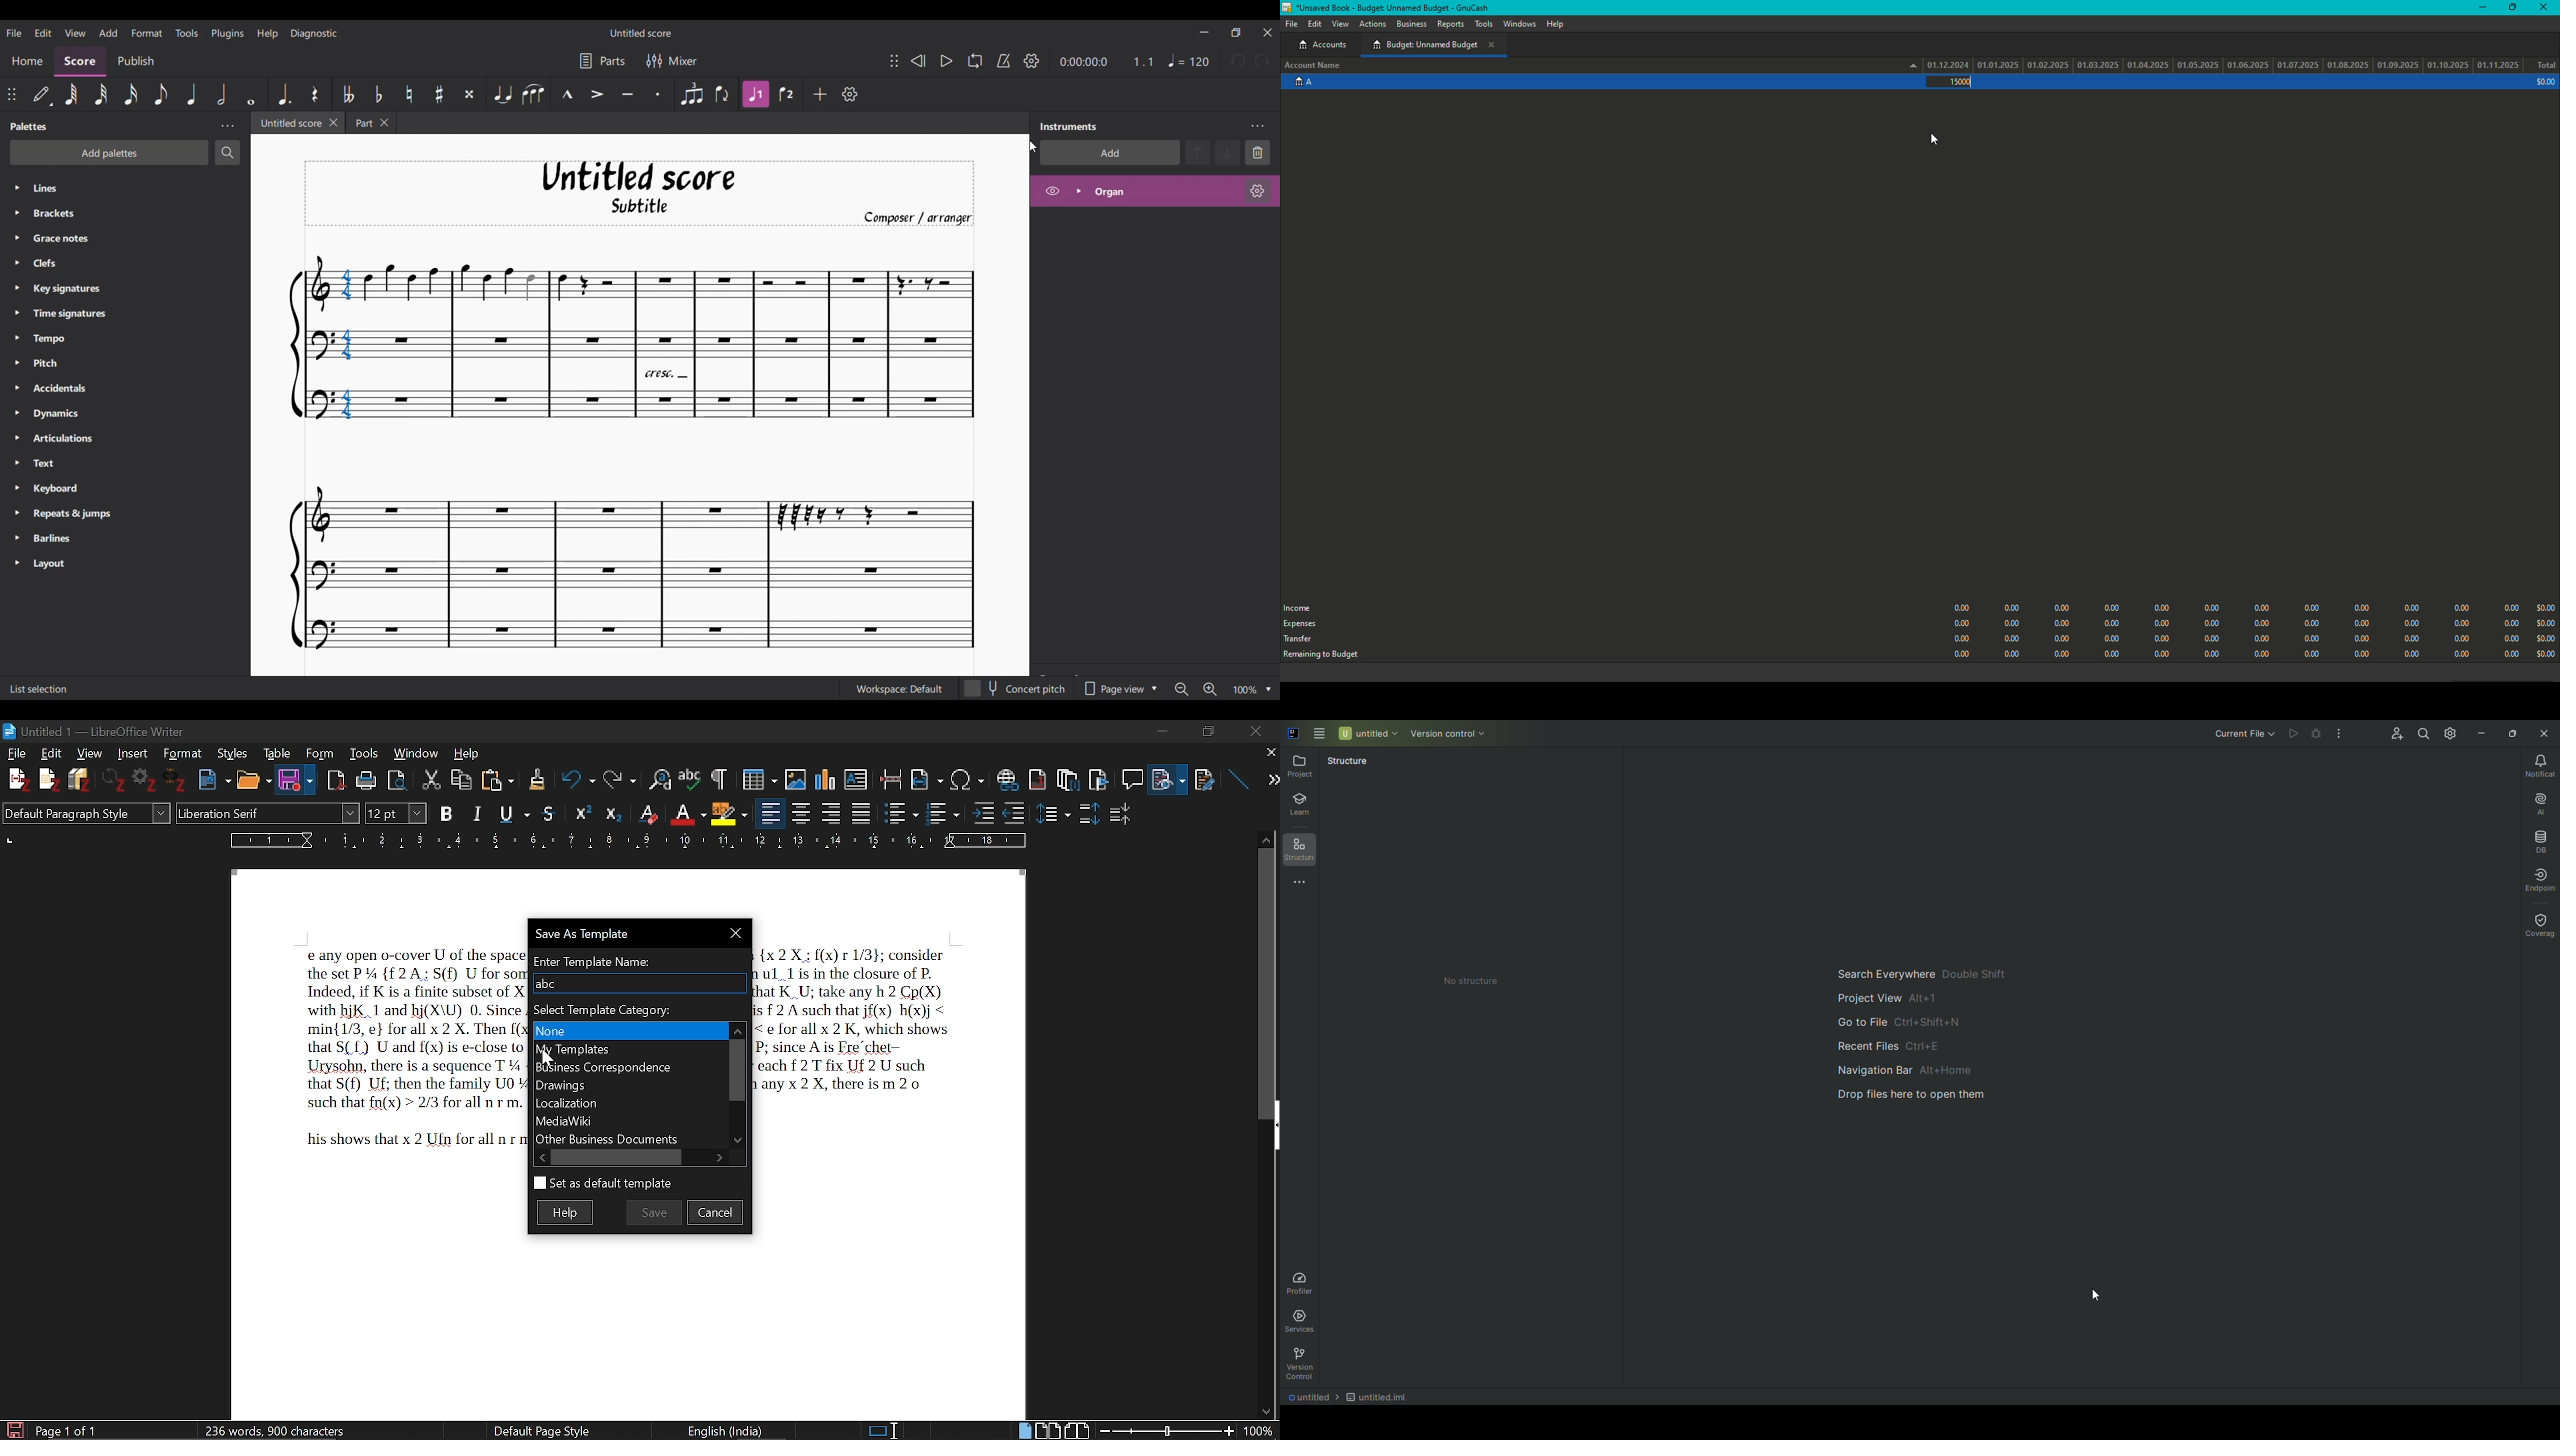  I want to click on Panel title, so click(1069, 126).